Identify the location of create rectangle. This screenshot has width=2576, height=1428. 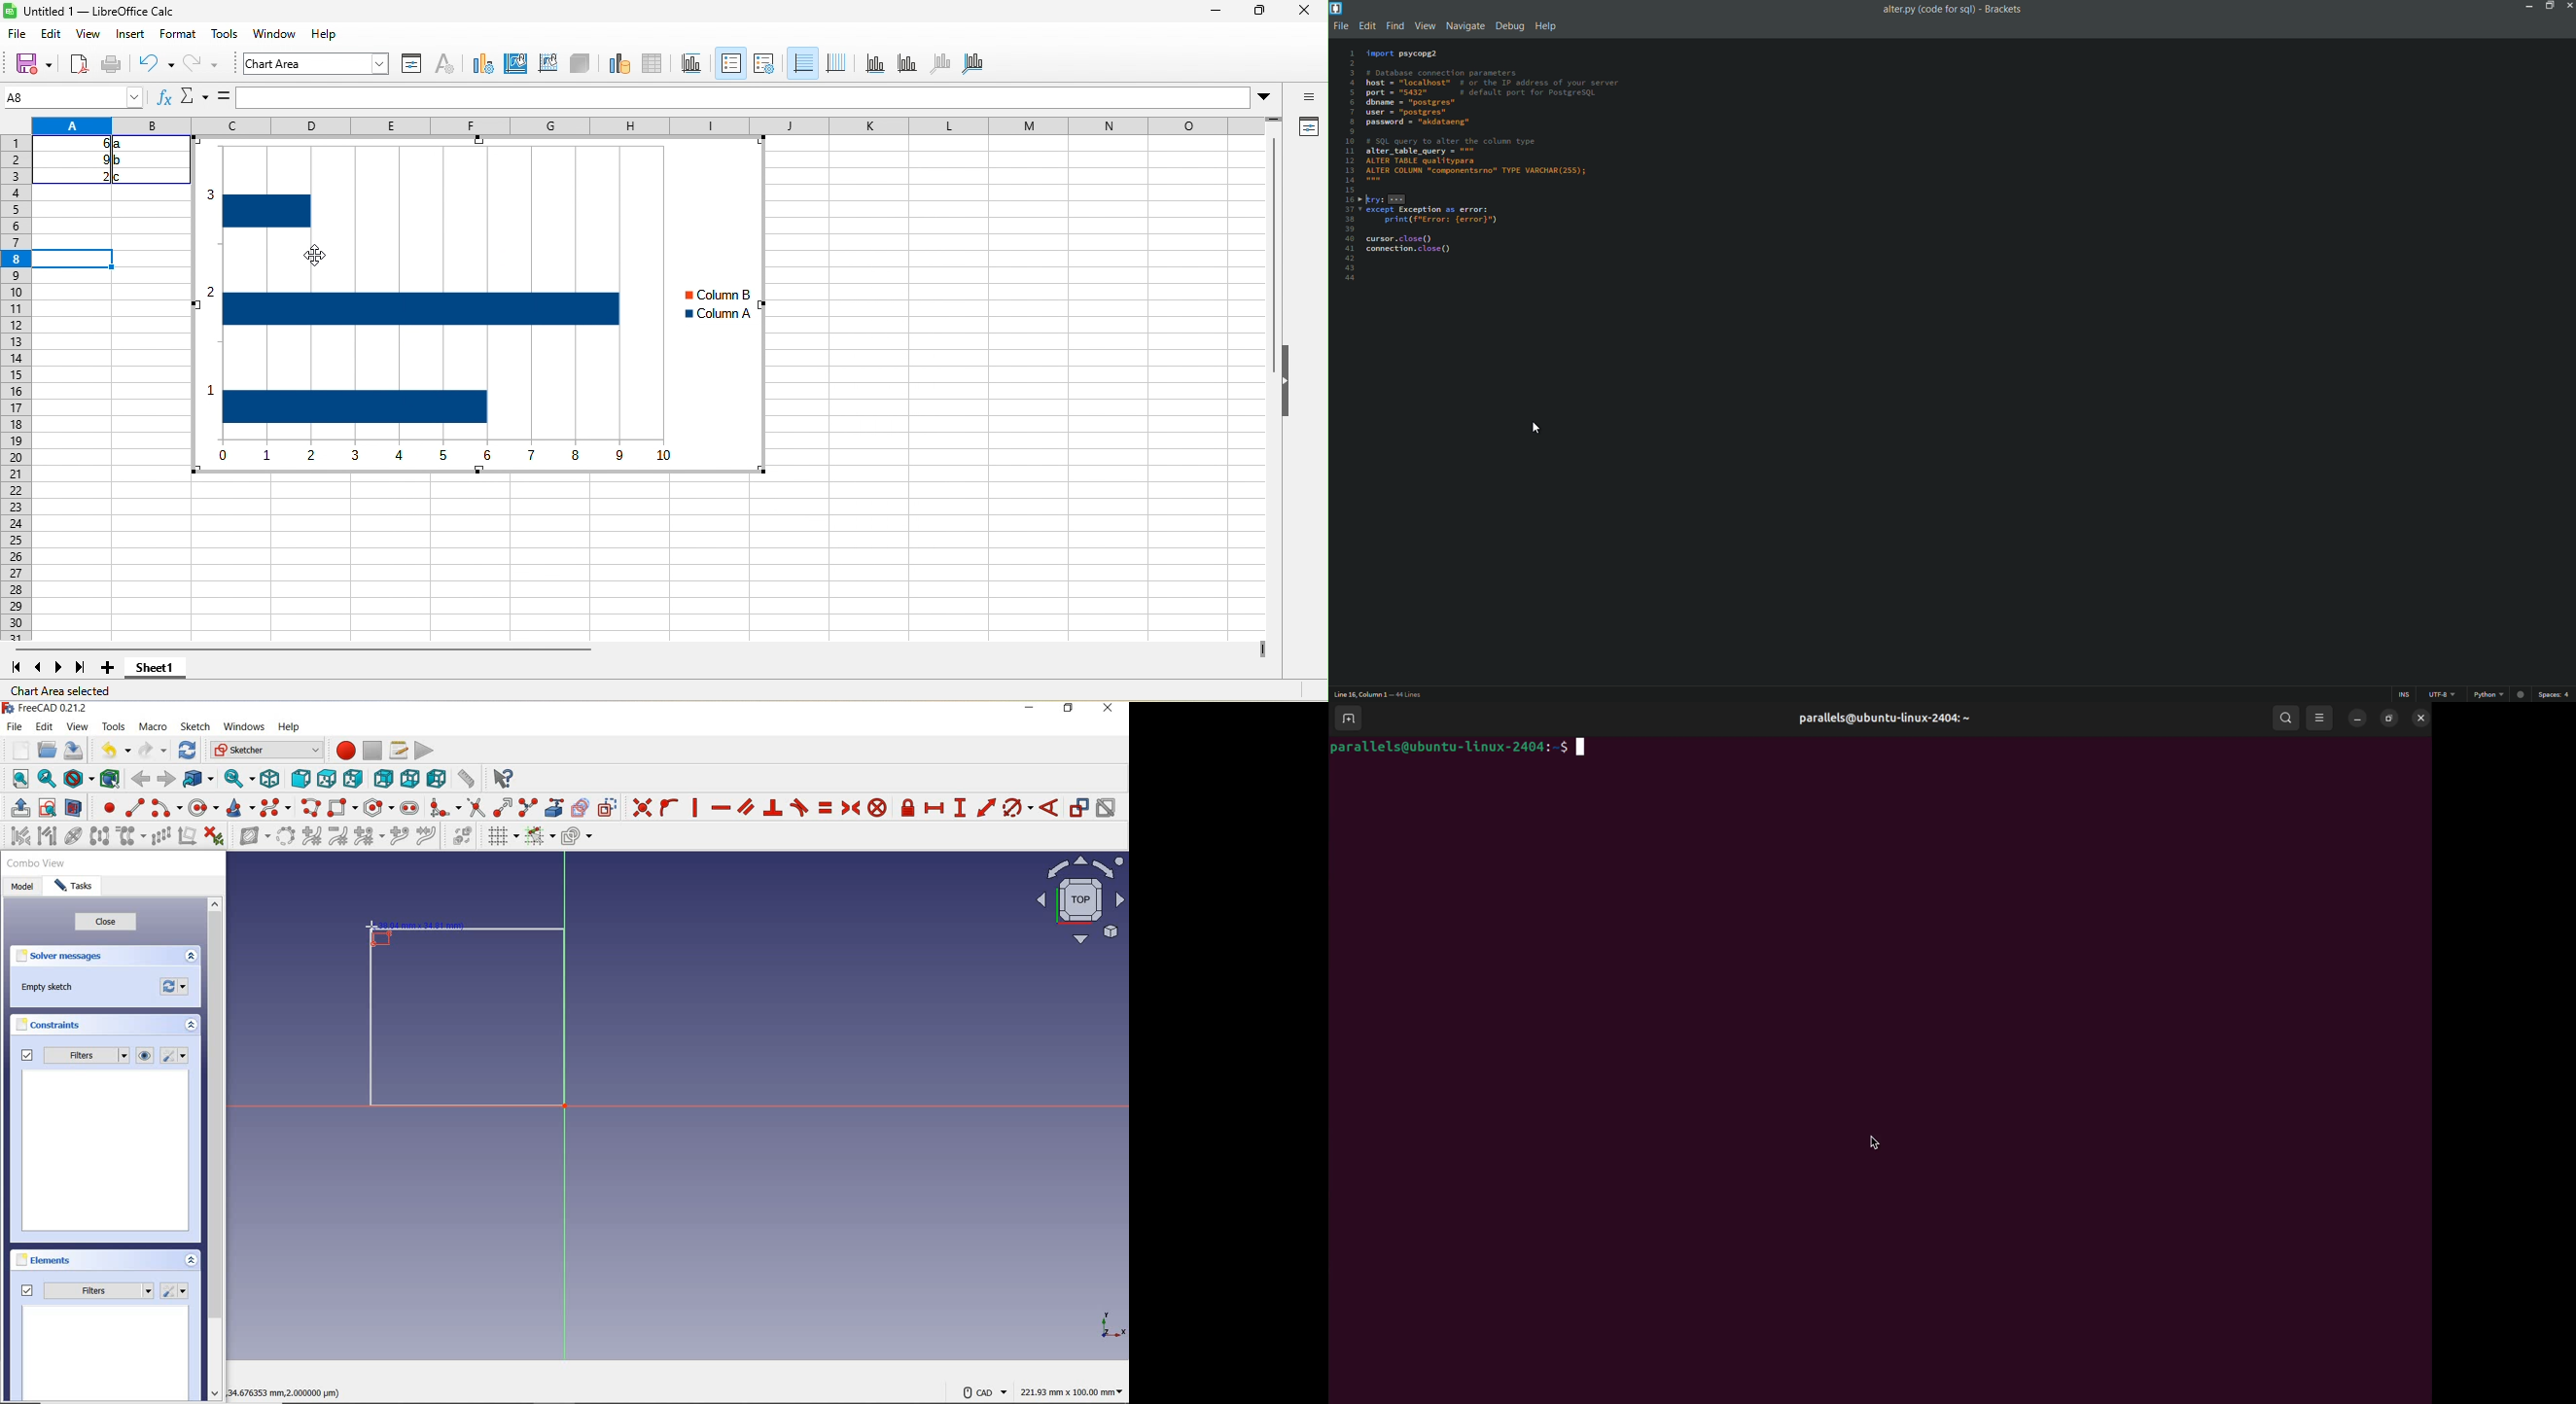
(343, 807).